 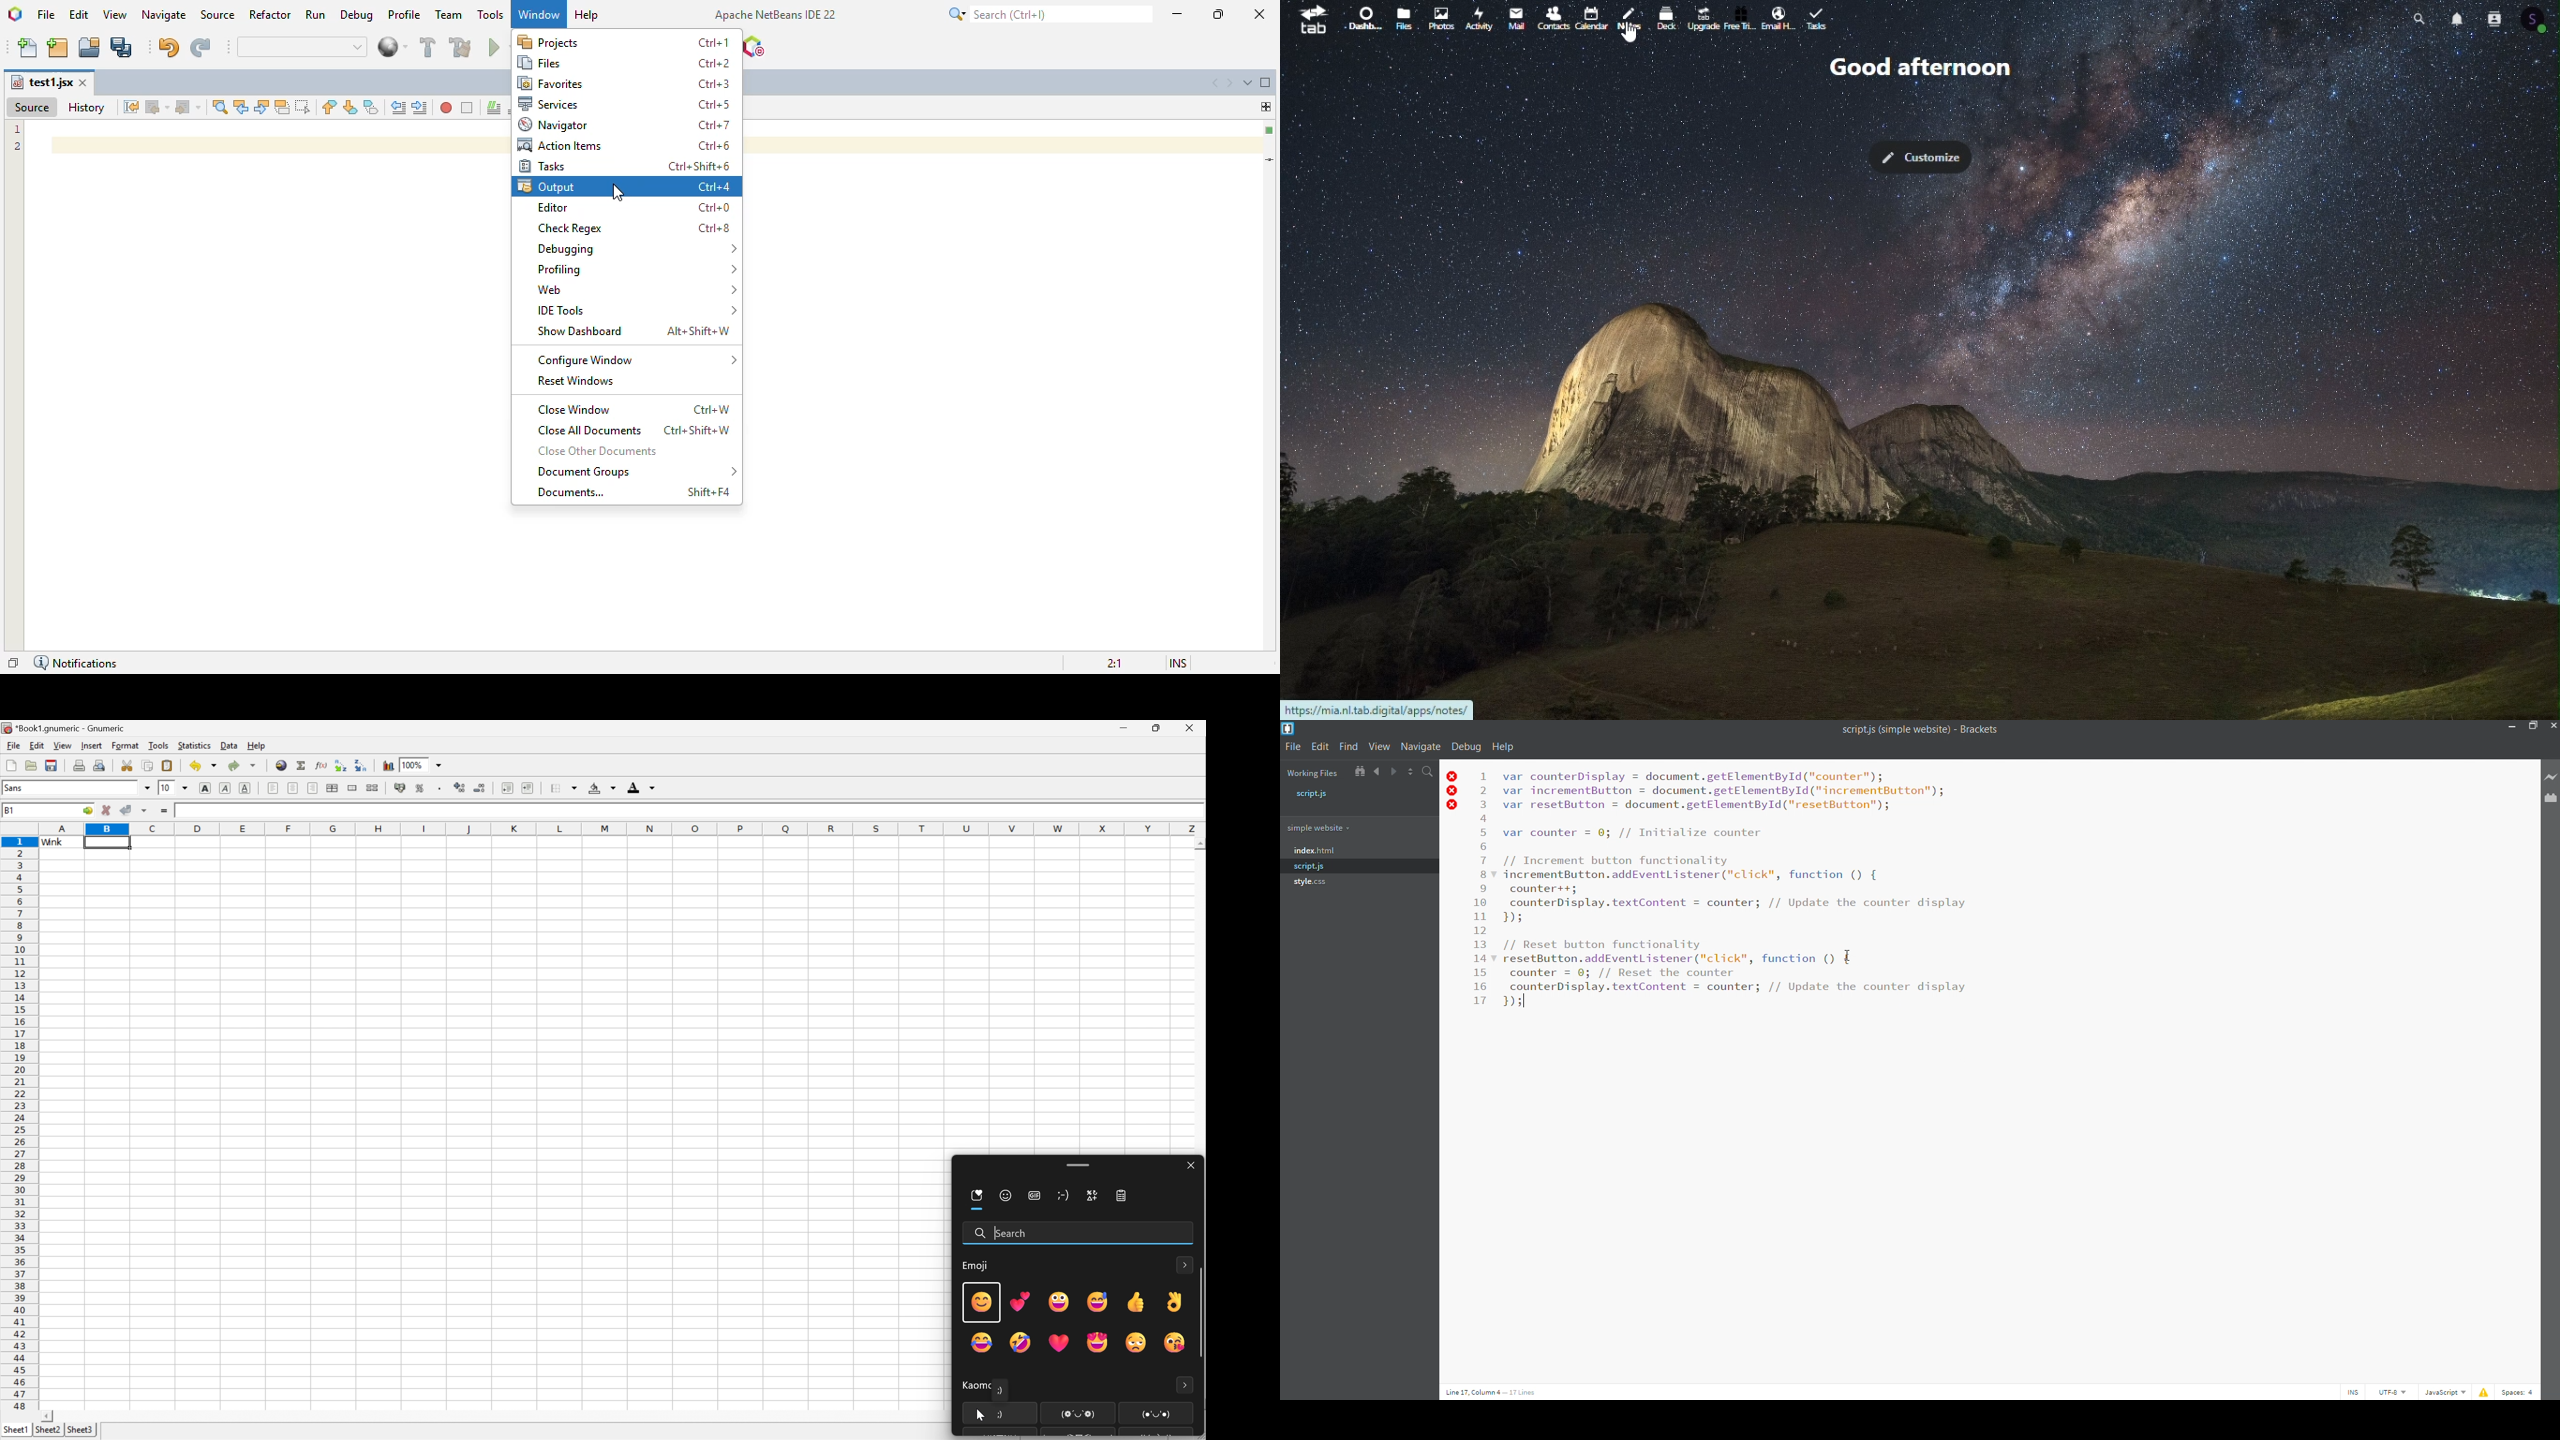 I want to click on new, so click(x=10, y=766).